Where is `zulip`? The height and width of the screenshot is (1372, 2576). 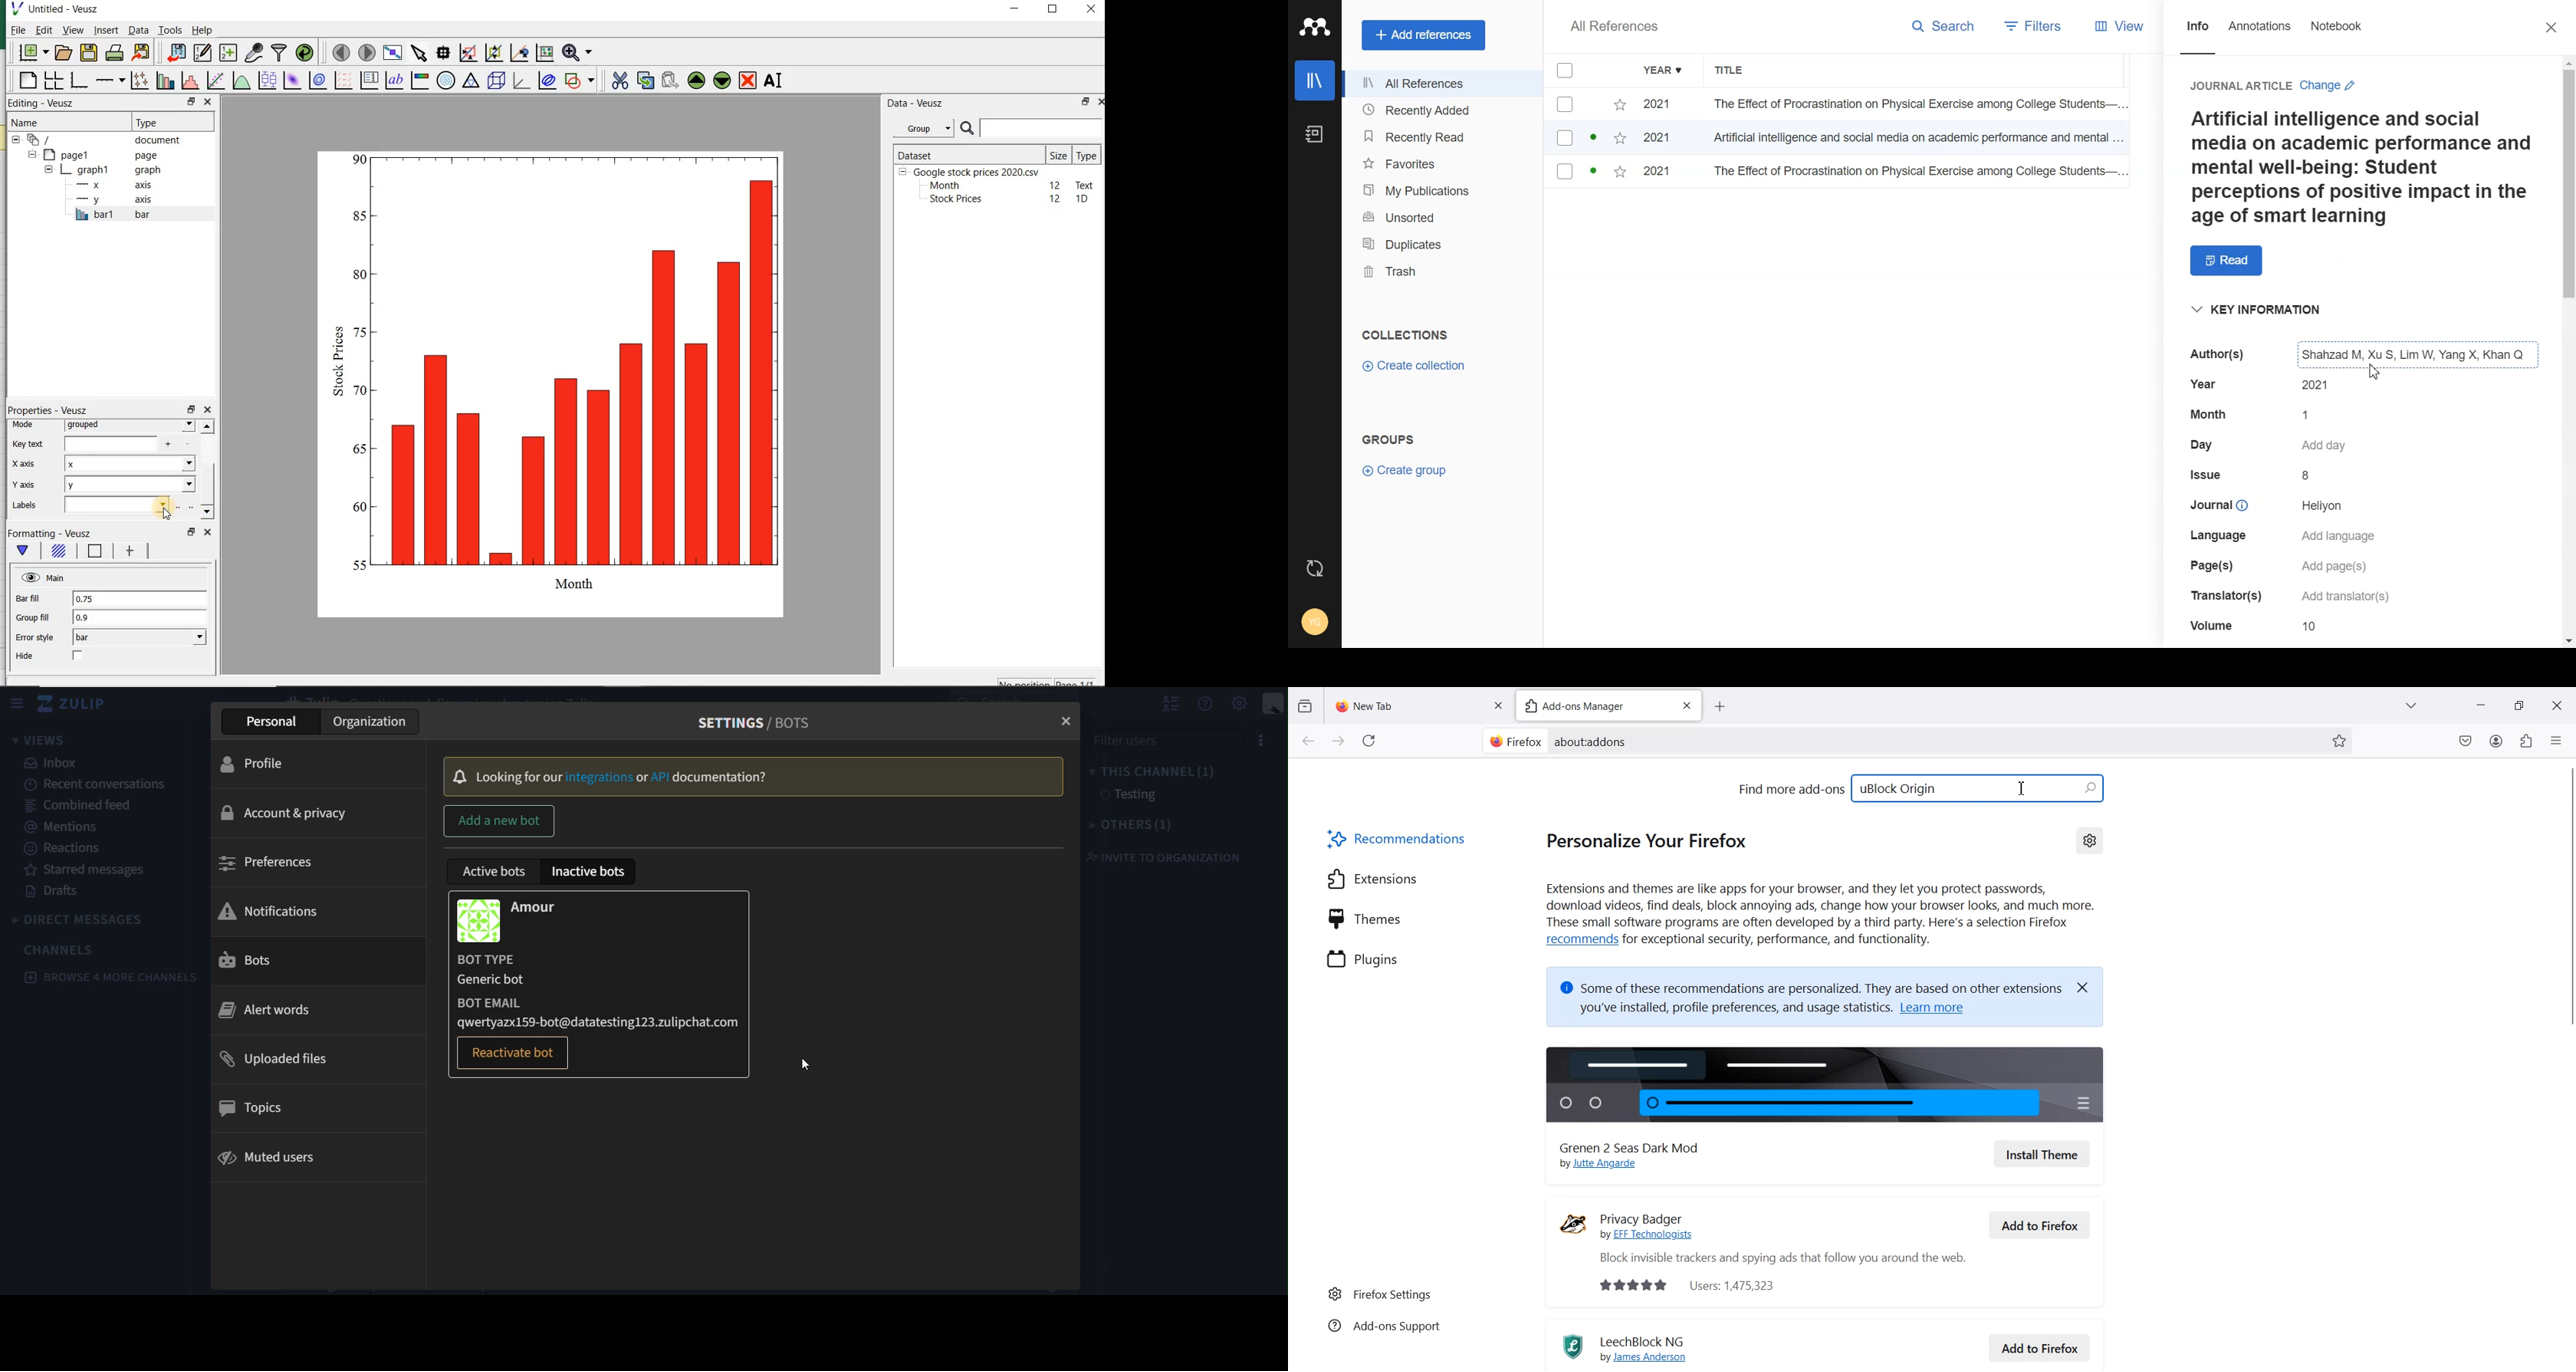 zulip is located at coordinates (78, 705).